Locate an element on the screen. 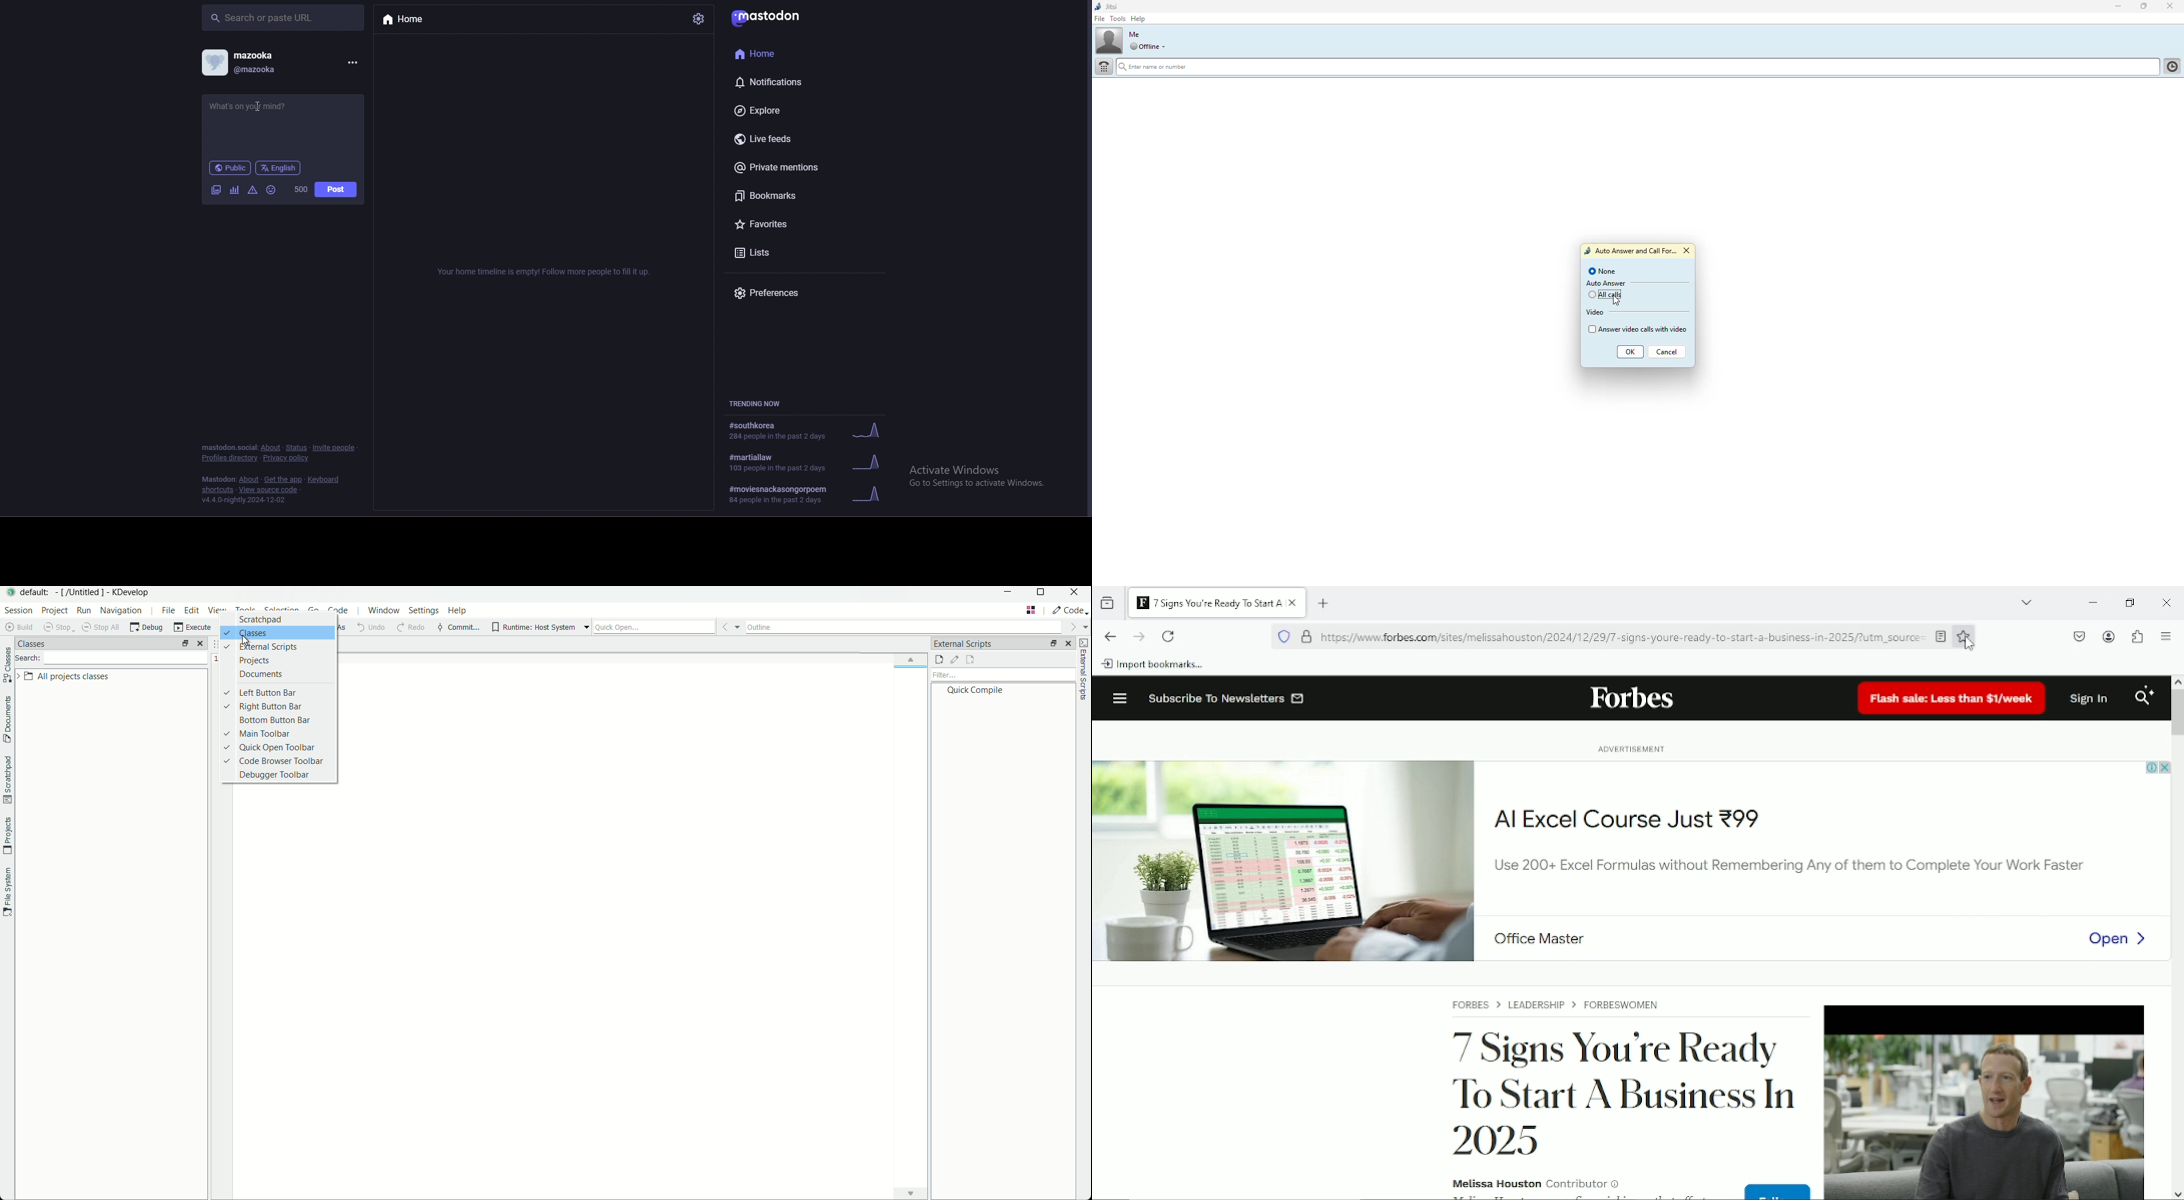  search bar is located at coordinates (284, 17).